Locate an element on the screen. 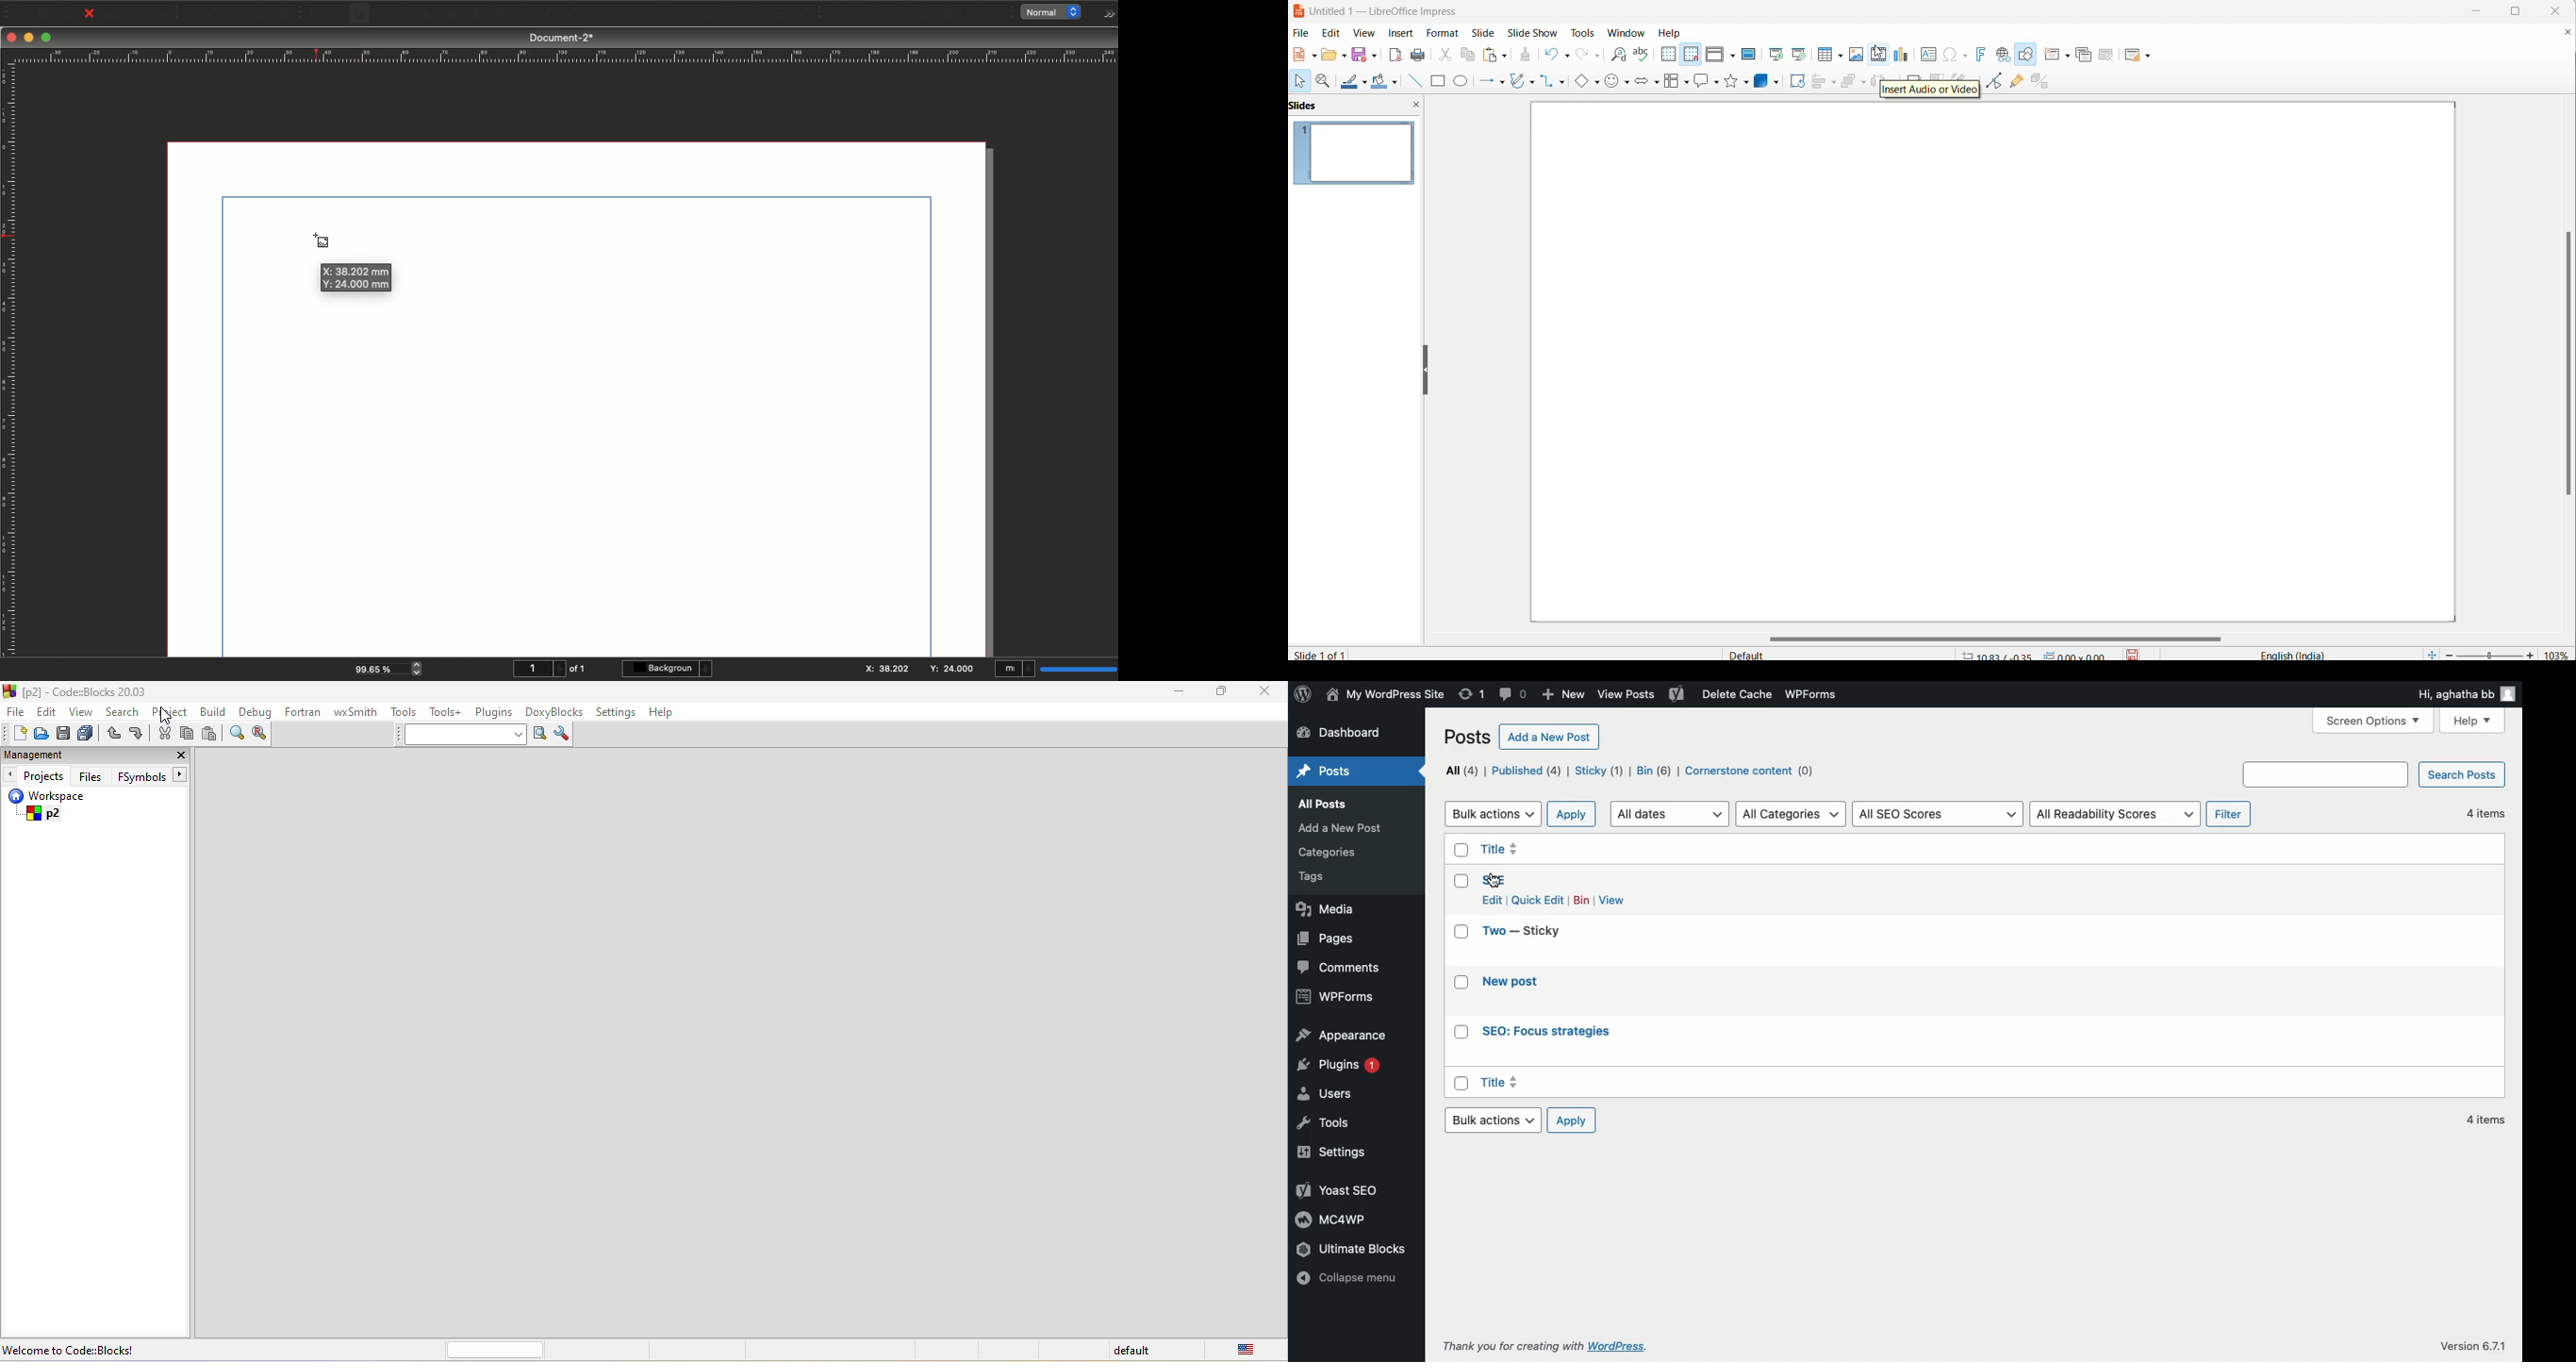  view is located at coordinates (1367, 32).